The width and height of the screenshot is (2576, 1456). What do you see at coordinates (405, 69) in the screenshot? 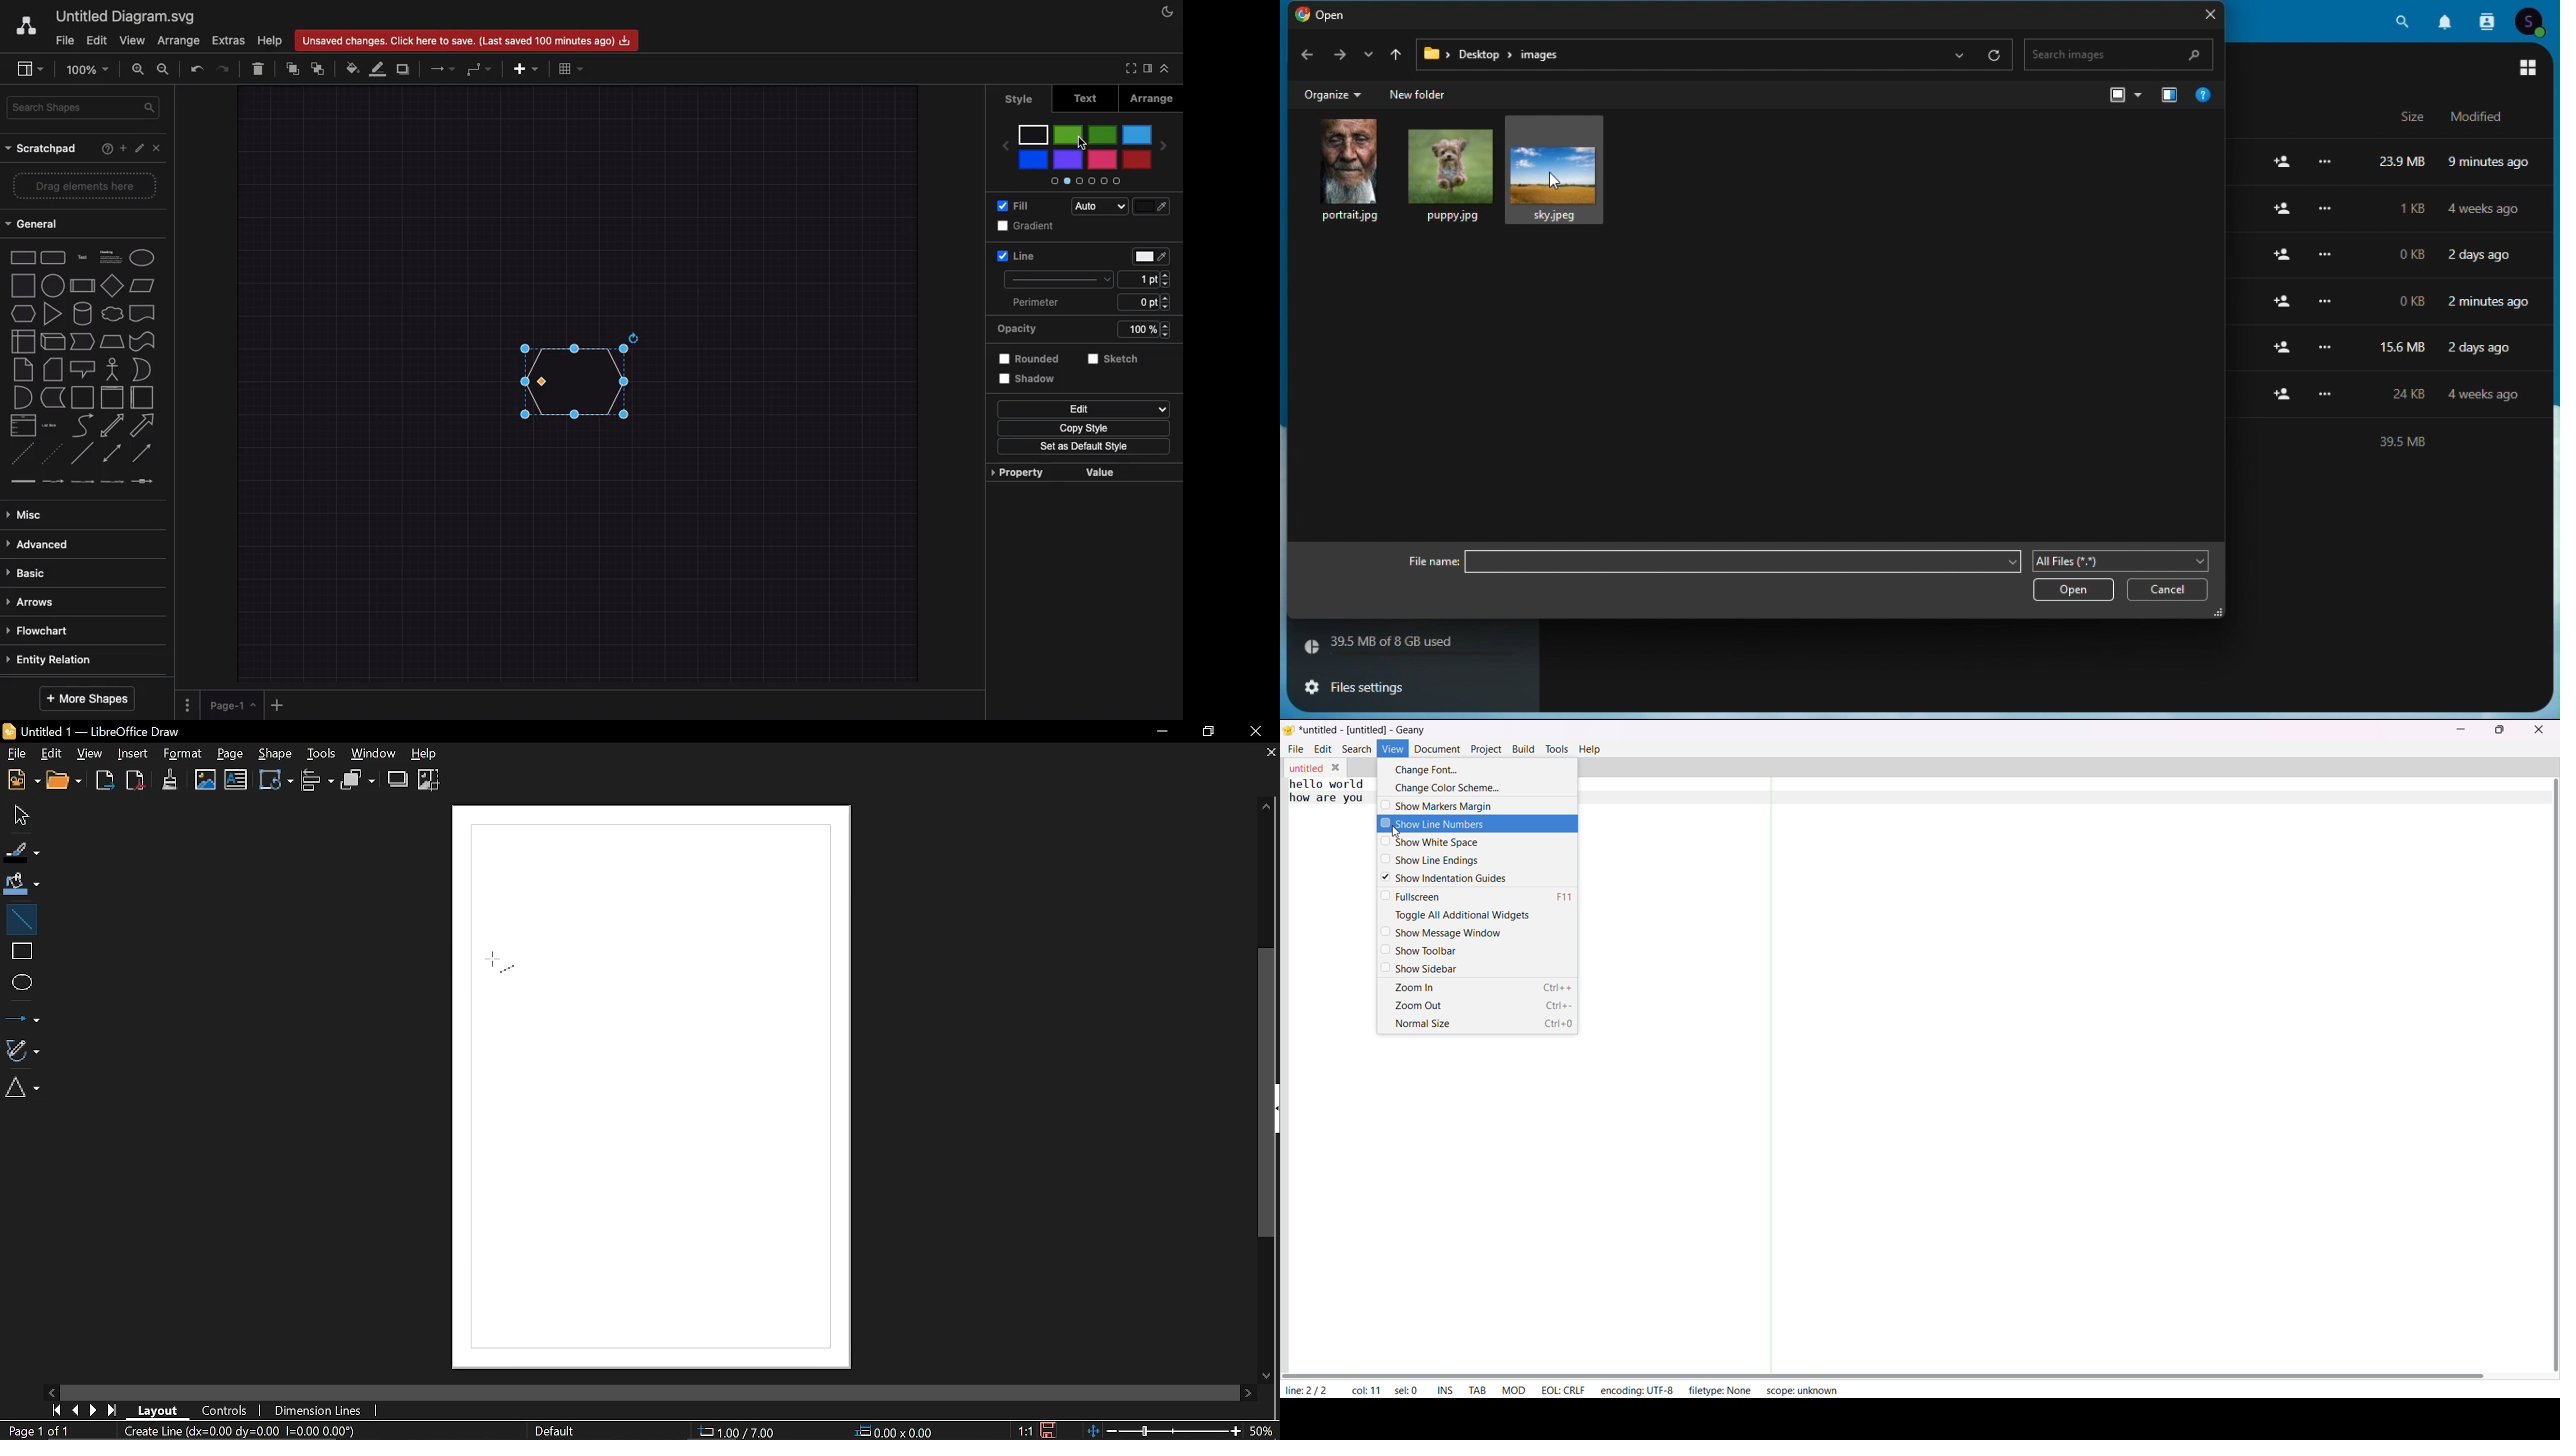
I see `Duplicate` at bounding box center [405, 69].